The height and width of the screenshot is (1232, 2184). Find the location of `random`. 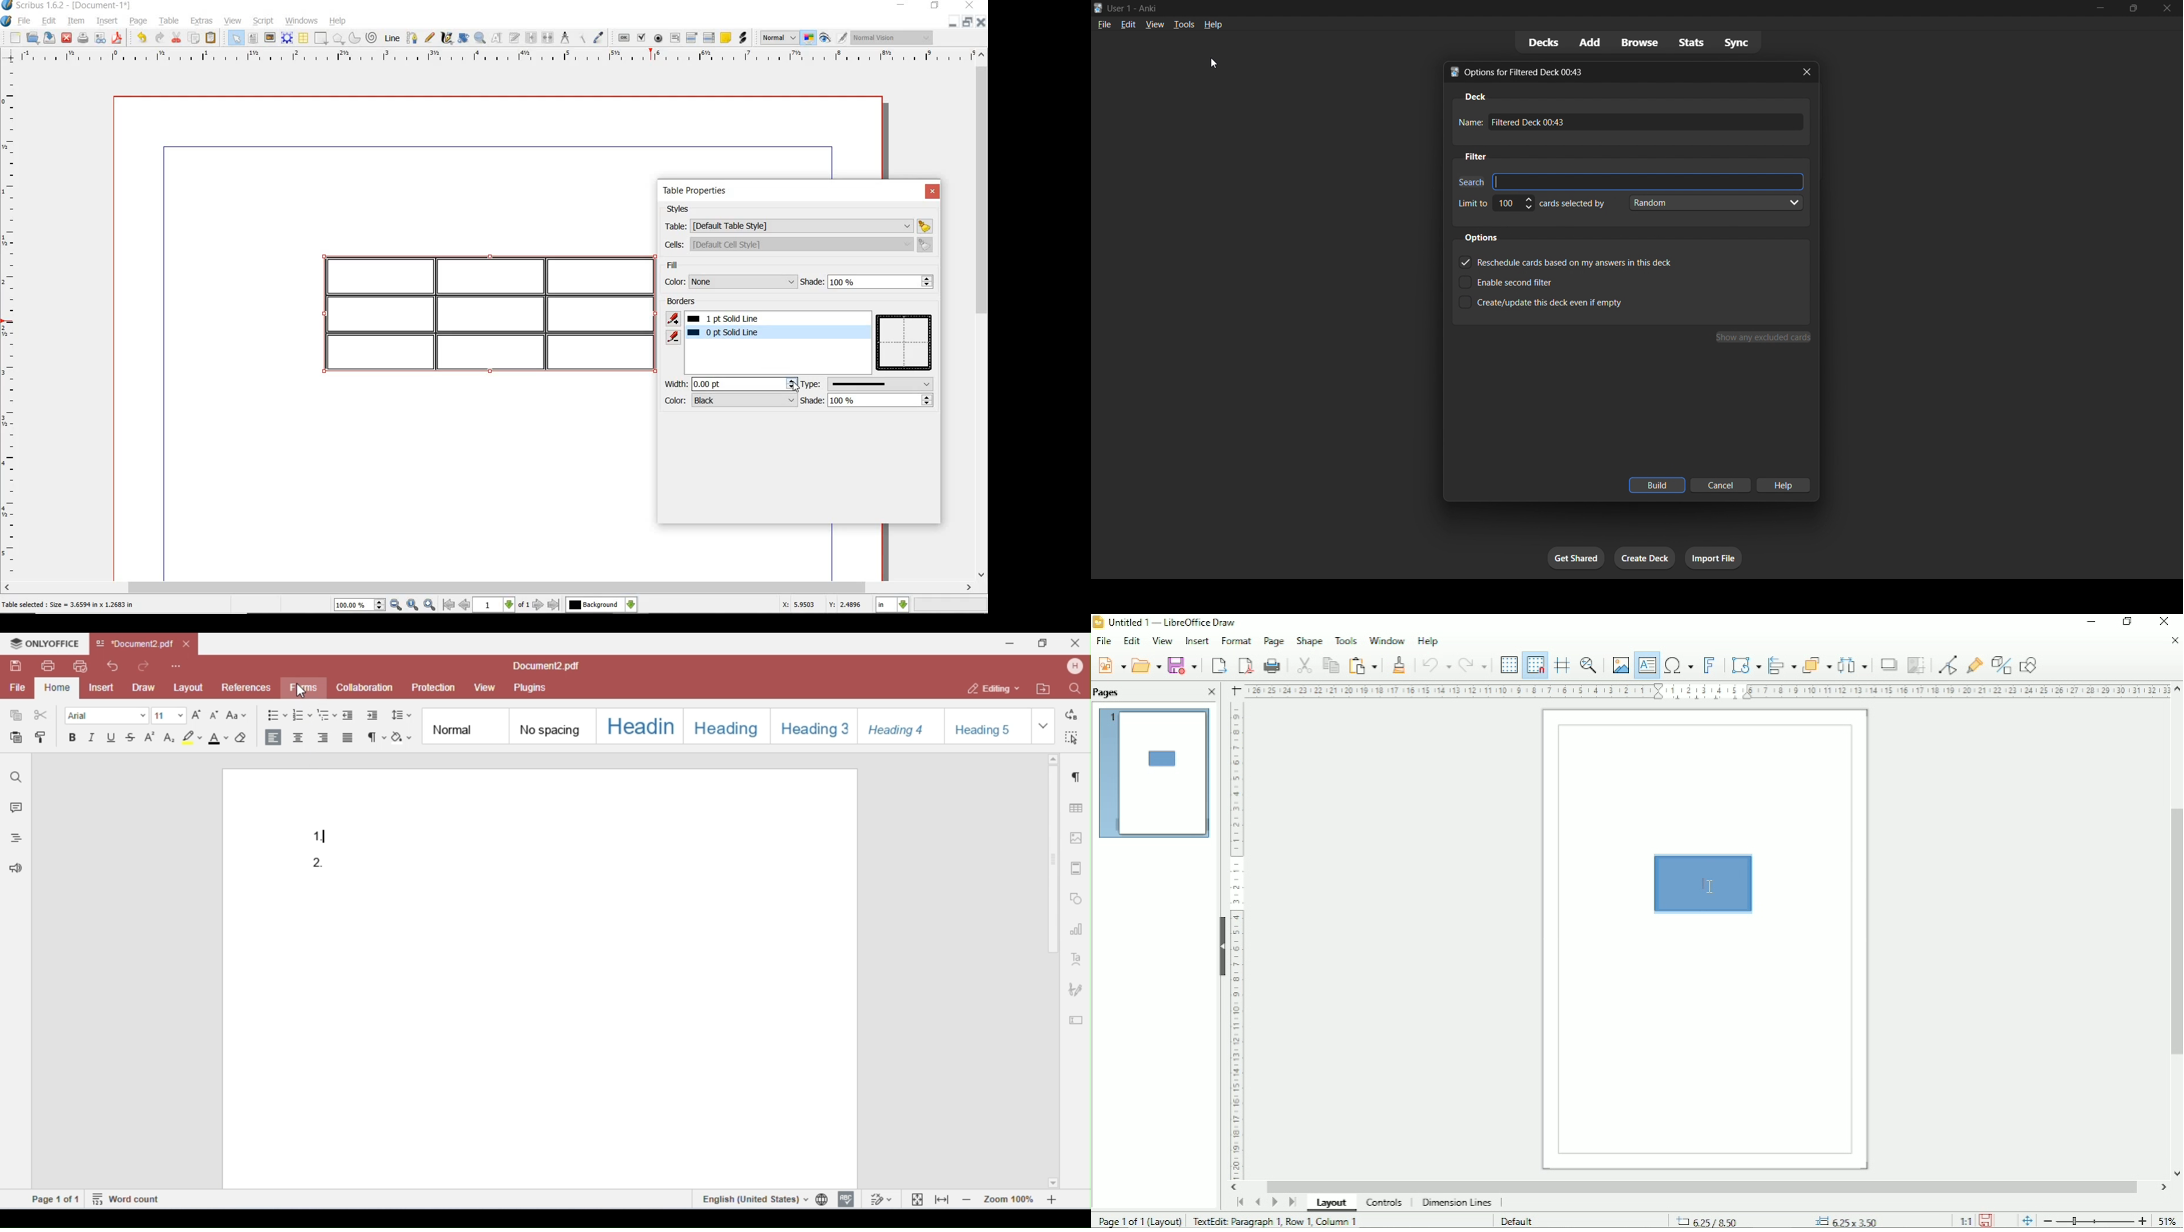

random is located at coordinates (1717, 205).